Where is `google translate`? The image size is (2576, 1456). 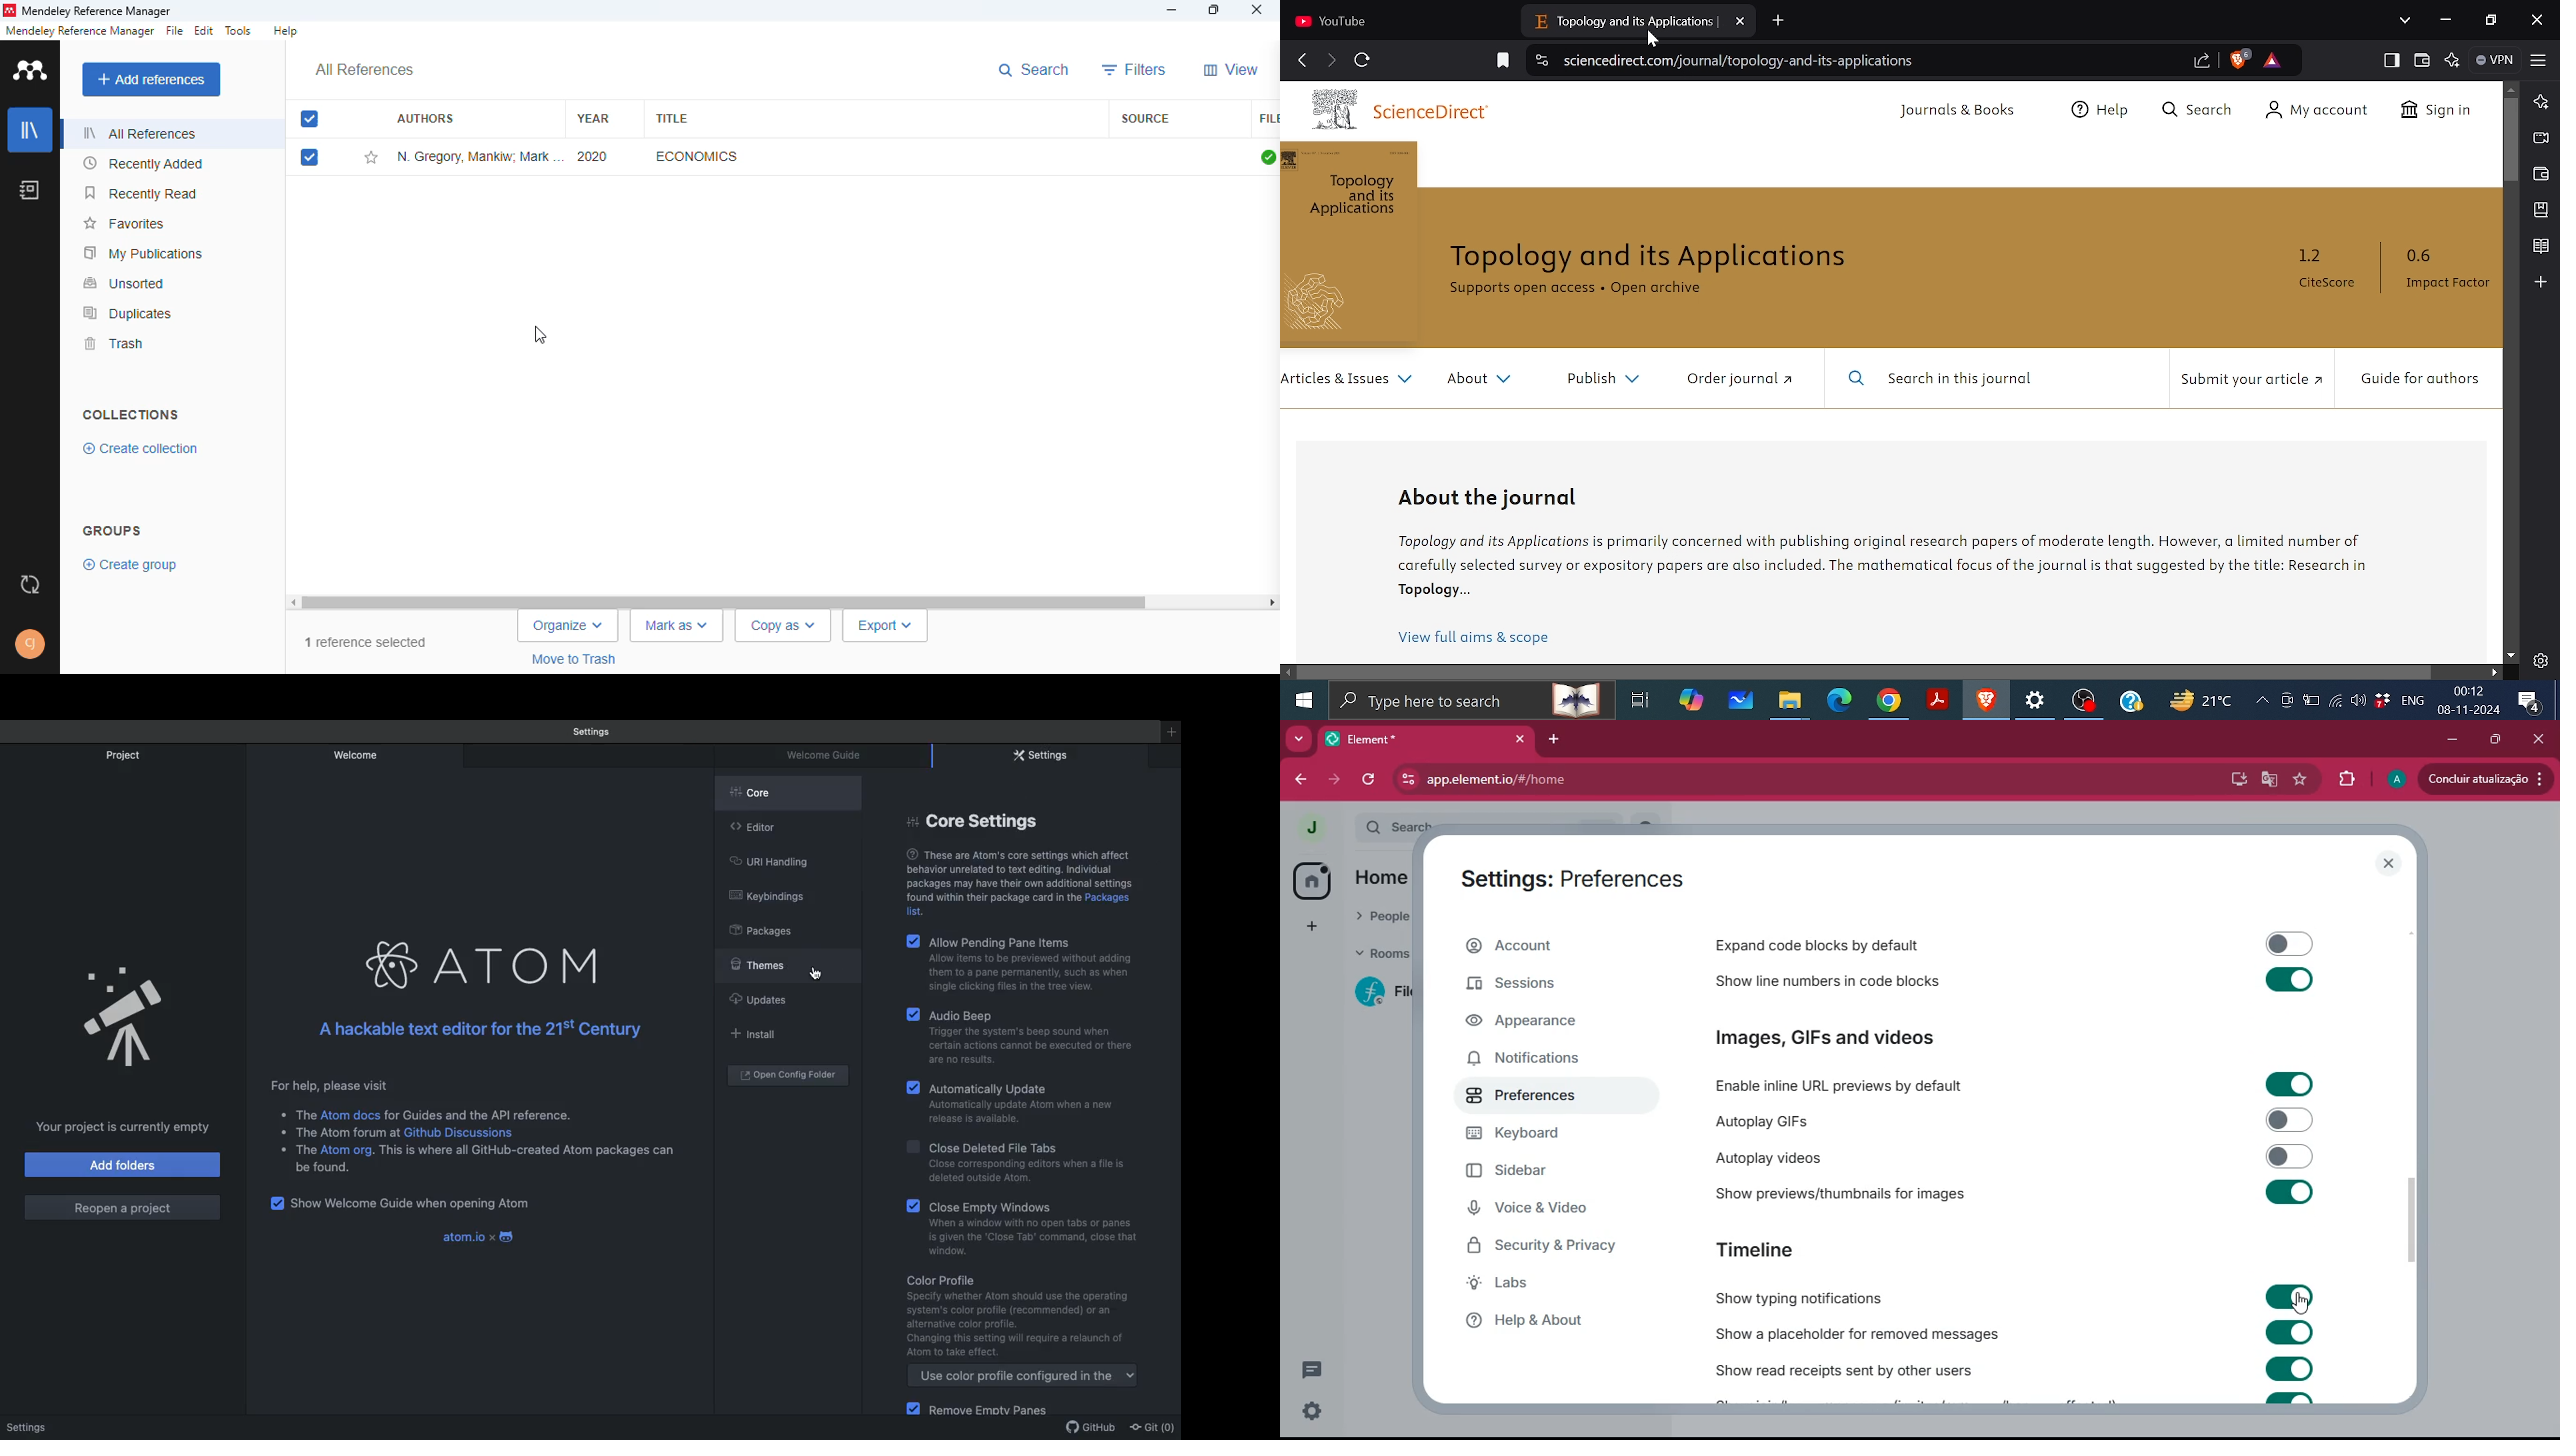 google translate is located at coordinates (2270, 781).